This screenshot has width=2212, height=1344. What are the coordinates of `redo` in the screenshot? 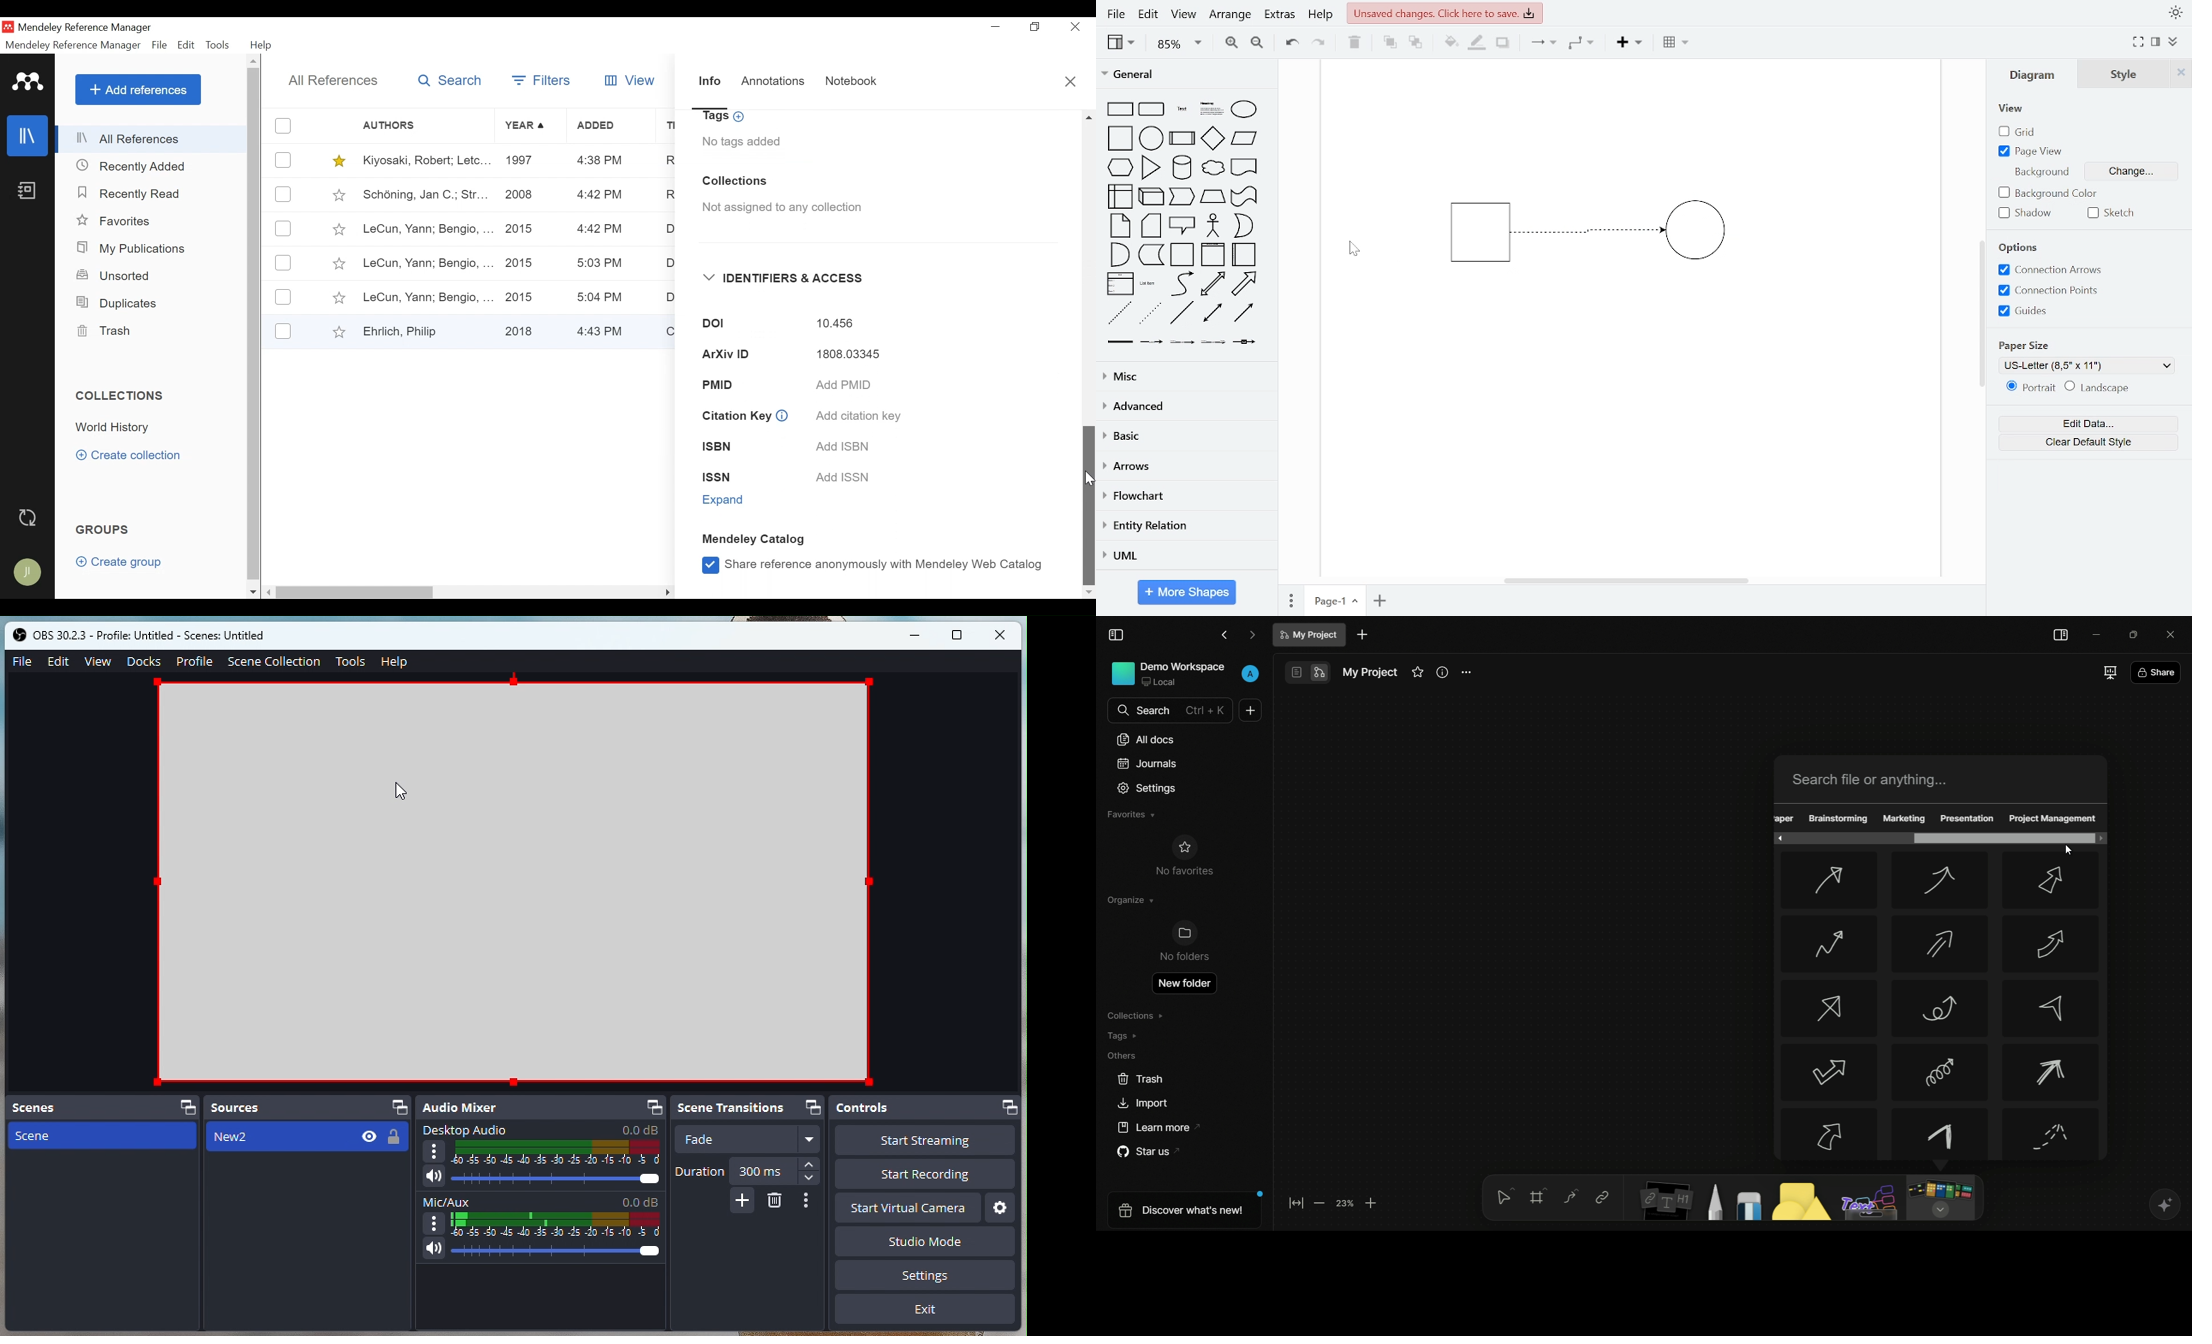 It's located at (1319, 42).